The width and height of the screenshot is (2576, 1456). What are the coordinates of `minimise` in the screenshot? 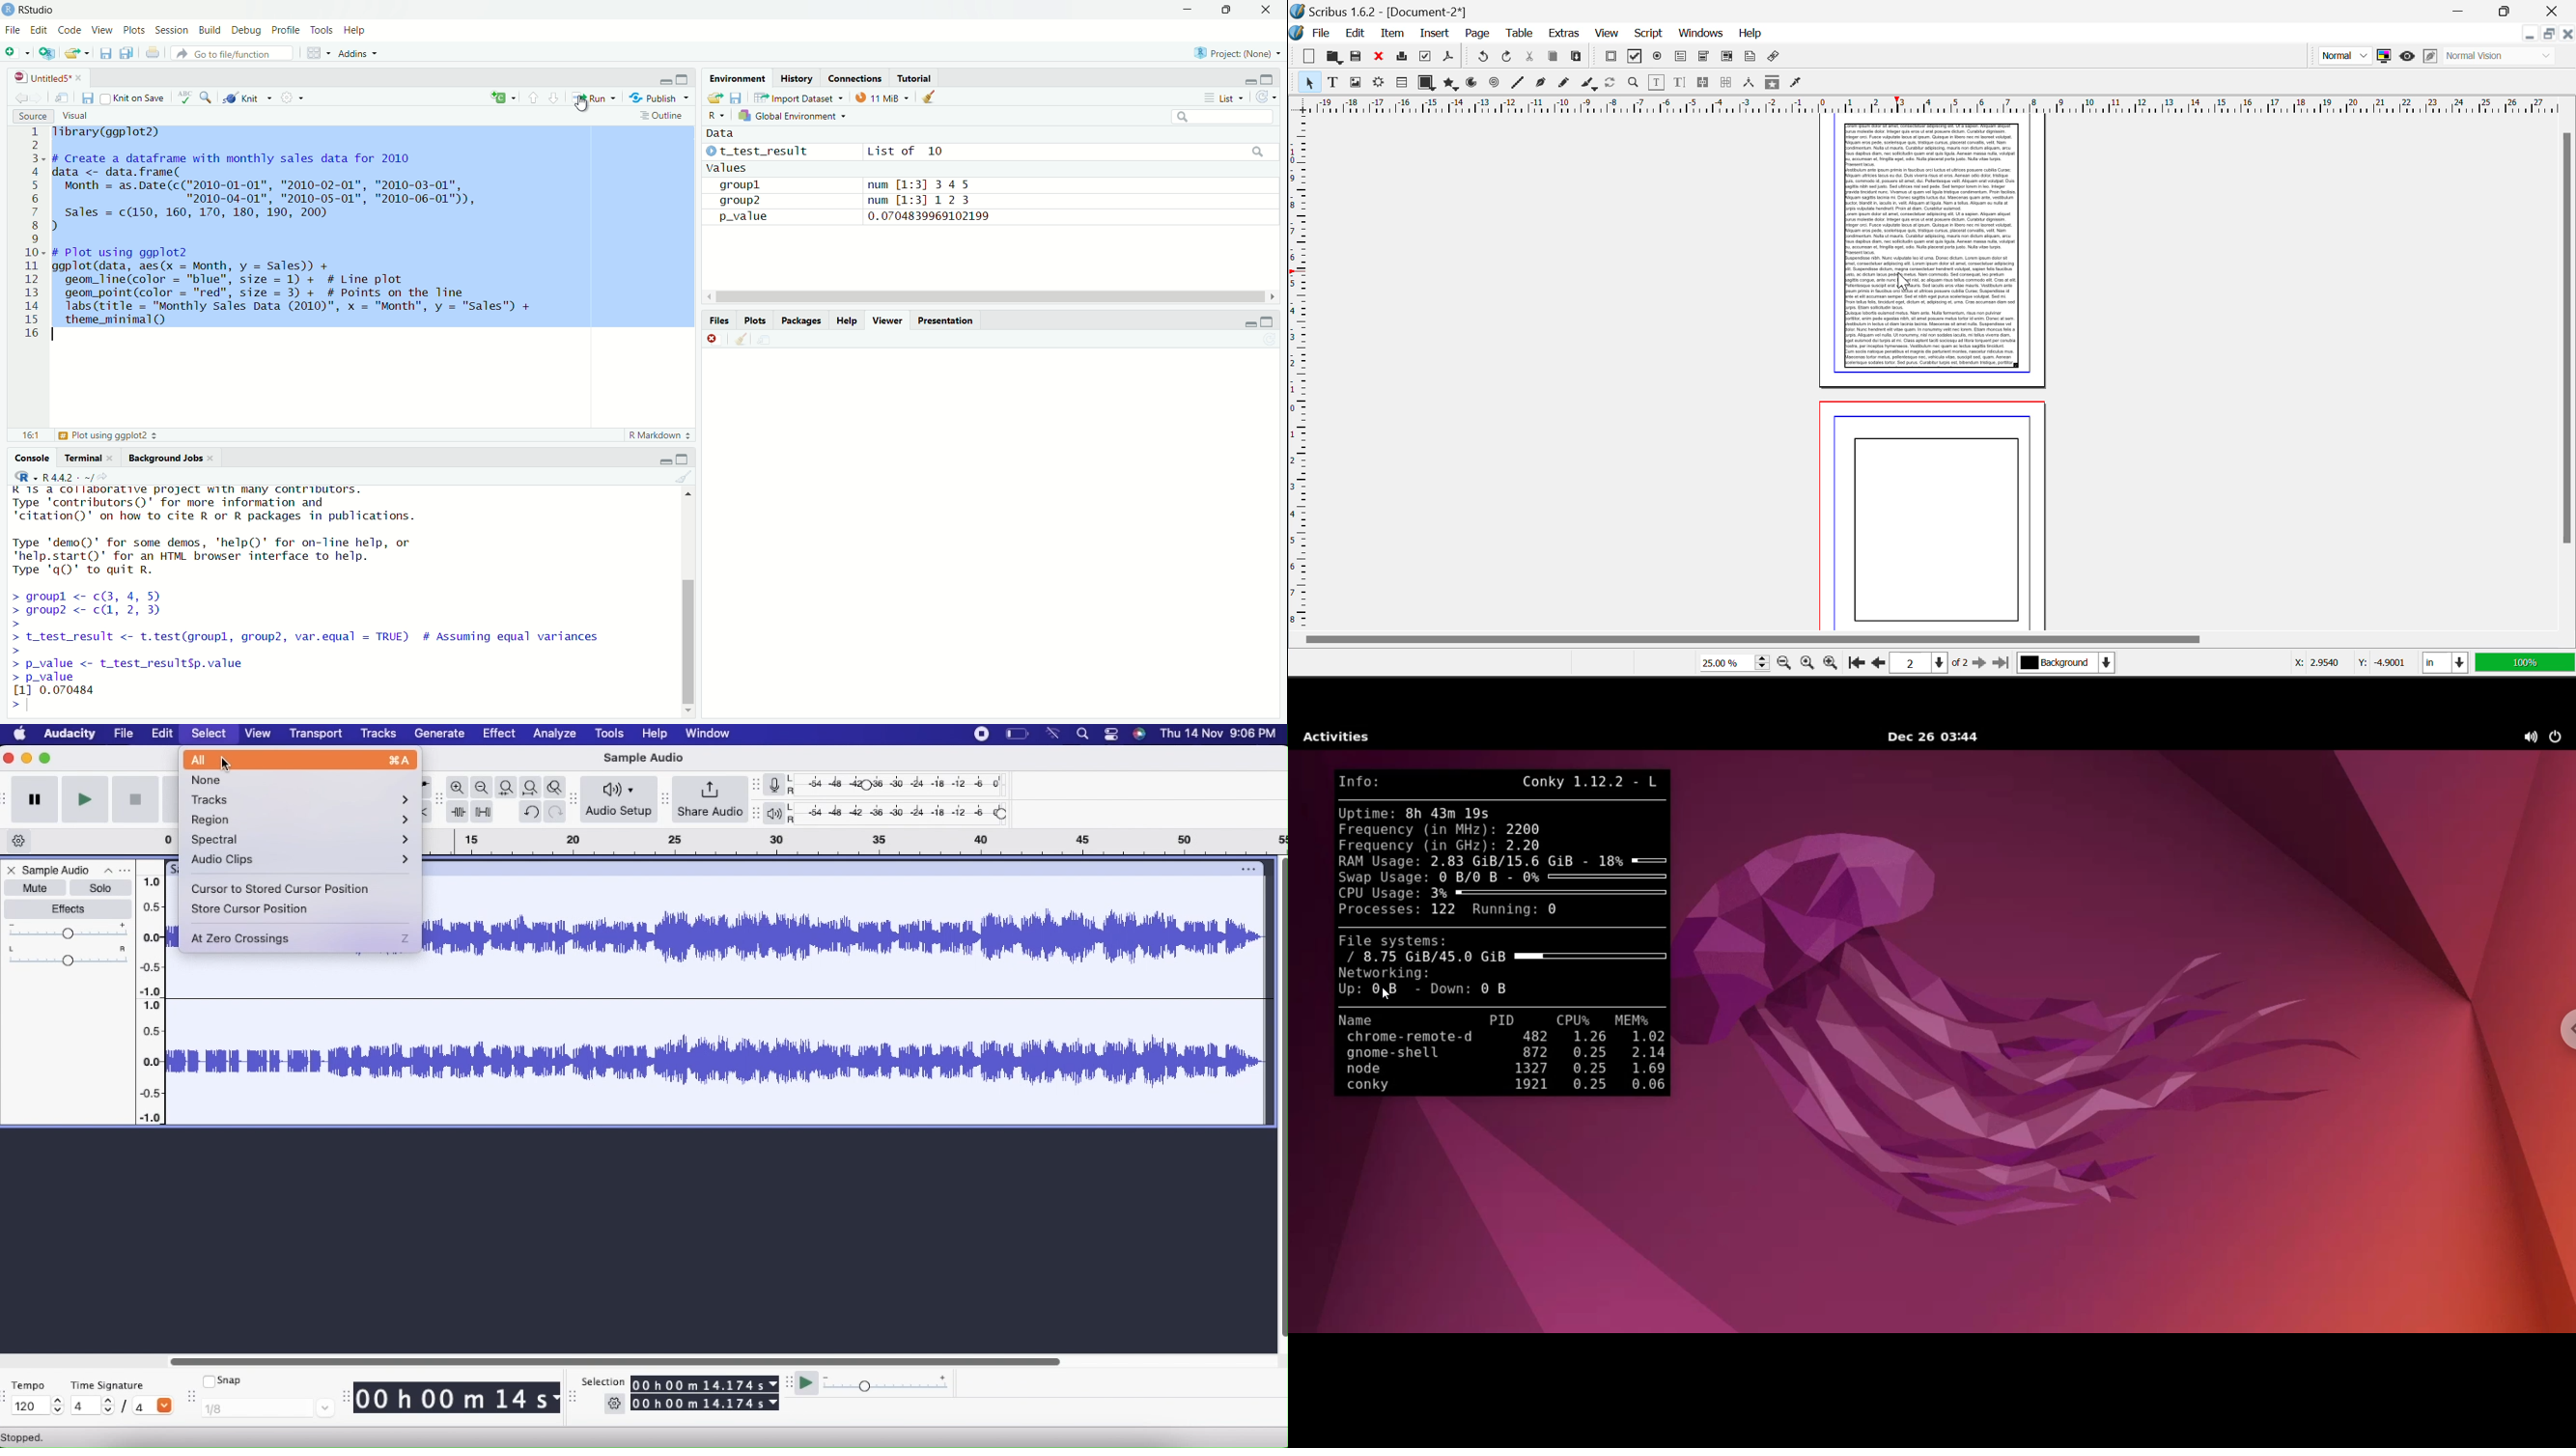 It's located at (664, 461).